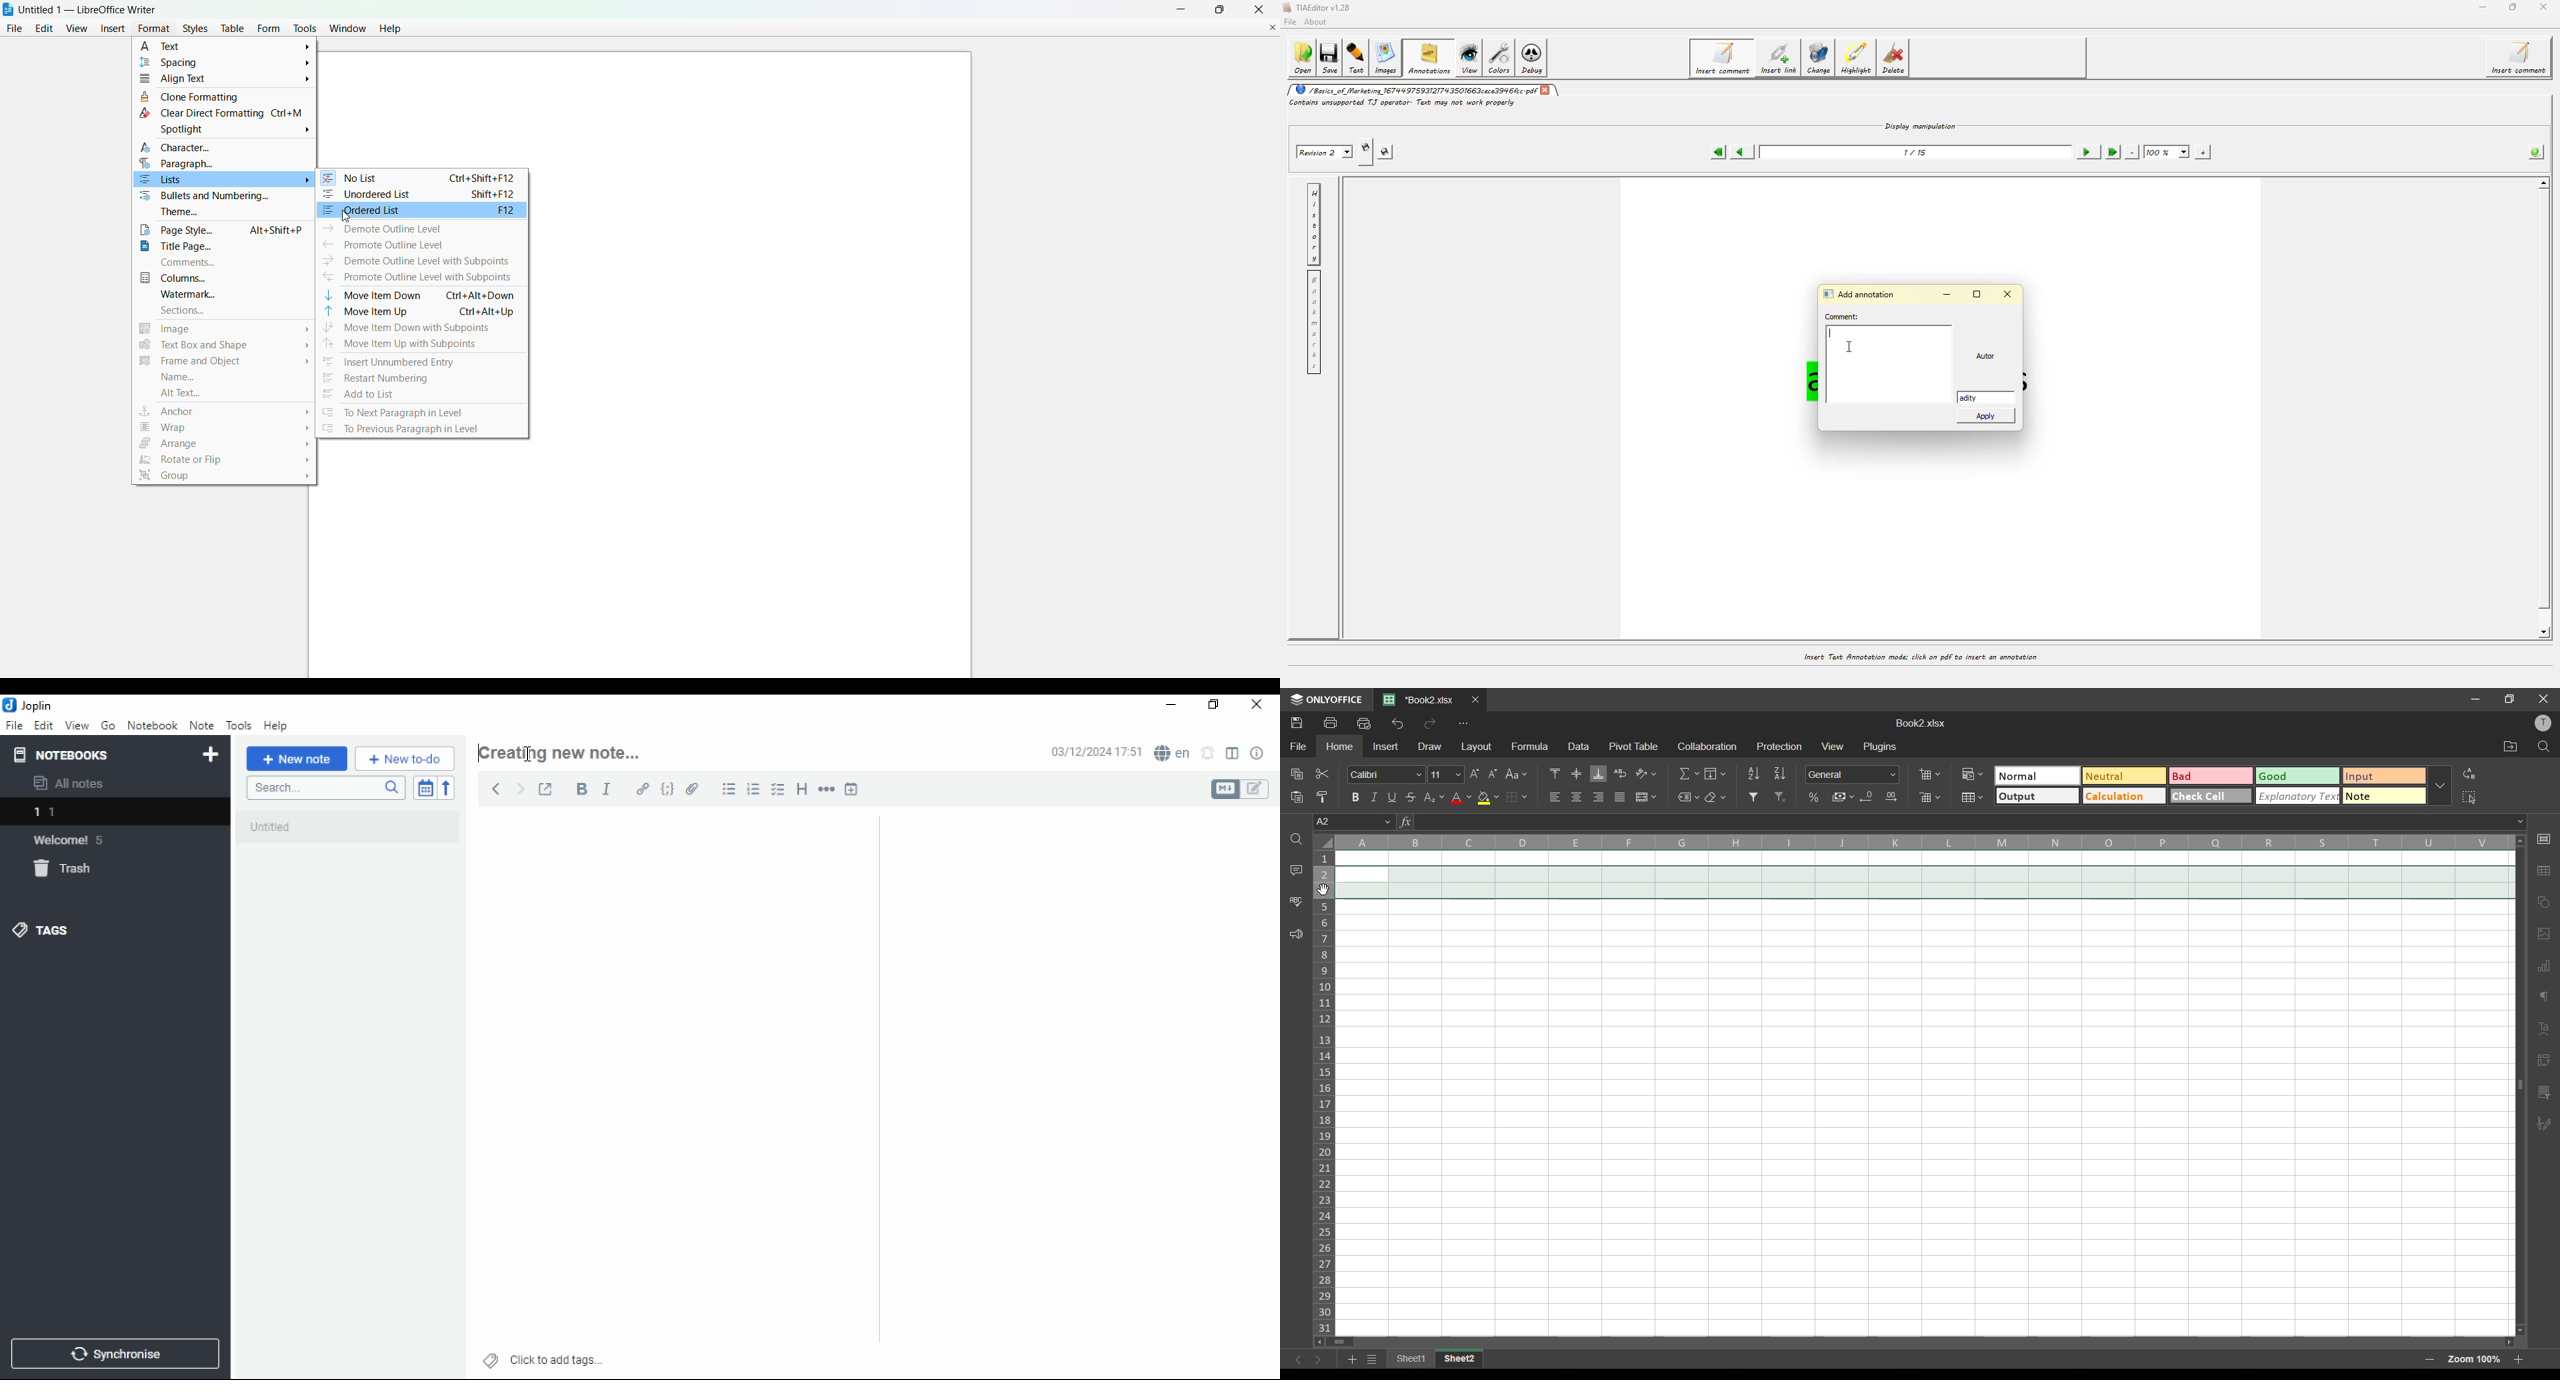  I want to click on pivot table, so click(1633, 747).